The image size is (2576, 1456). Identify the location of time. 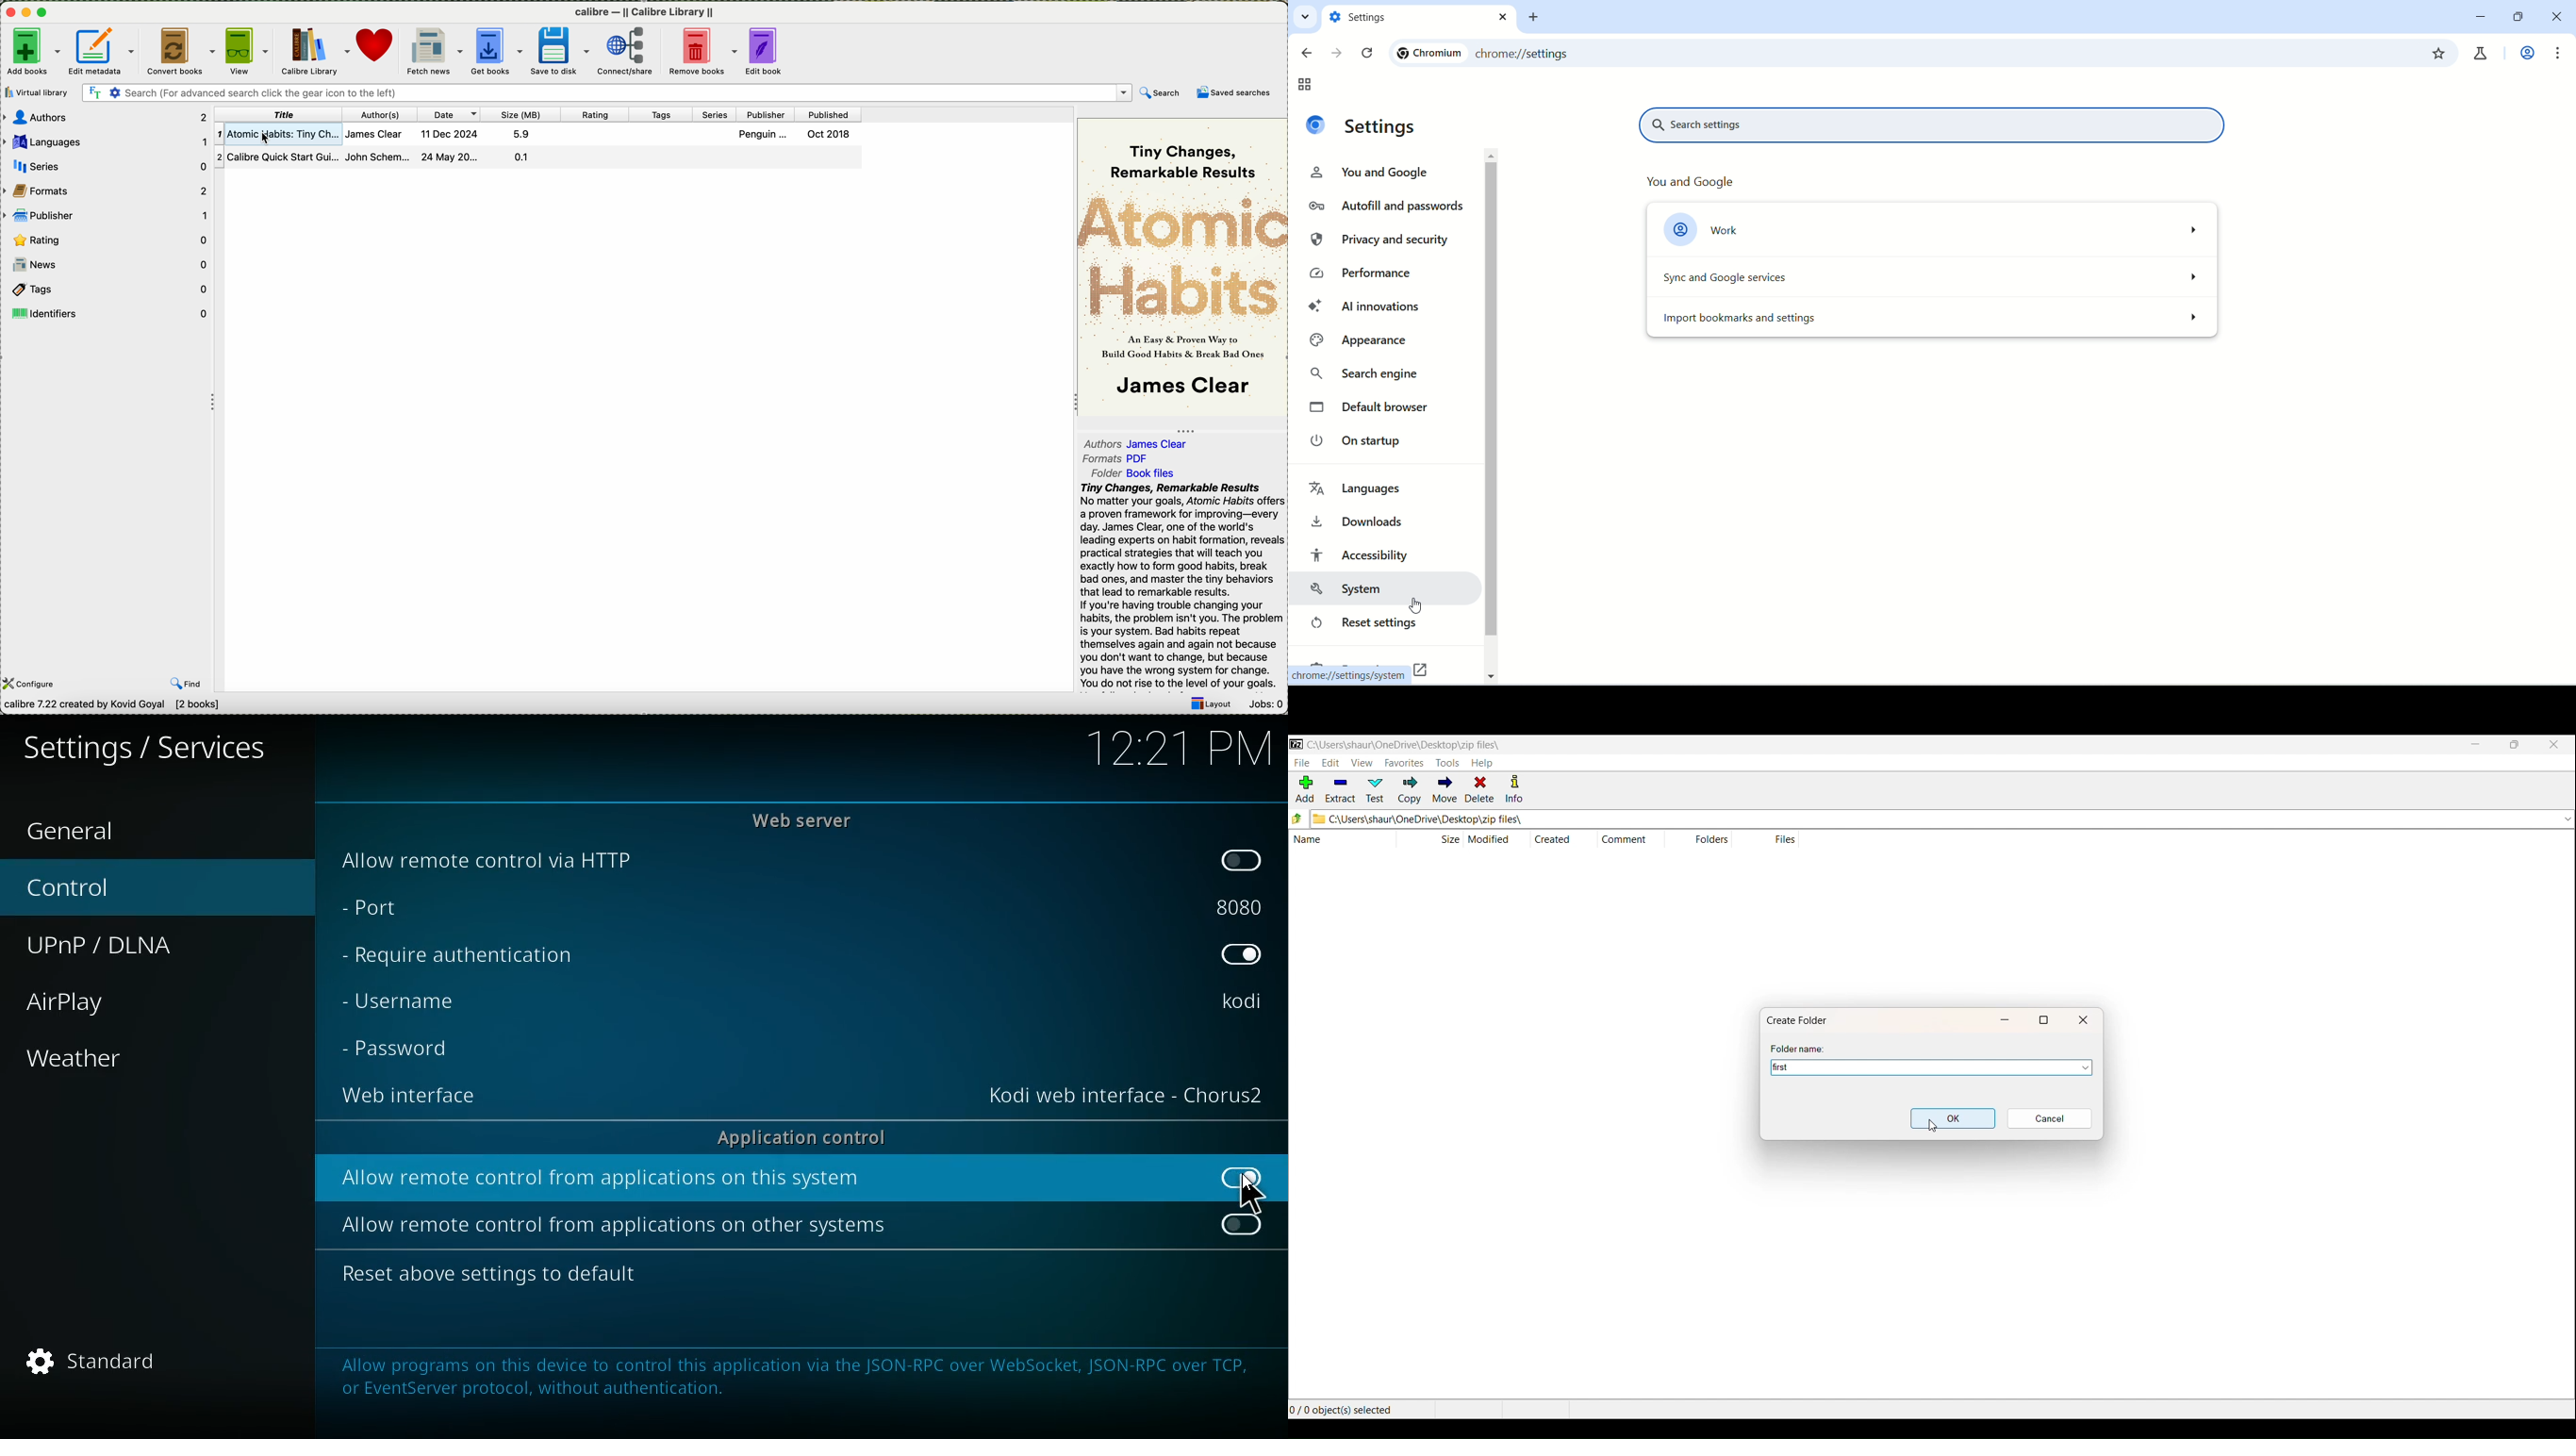
(1180, 746).